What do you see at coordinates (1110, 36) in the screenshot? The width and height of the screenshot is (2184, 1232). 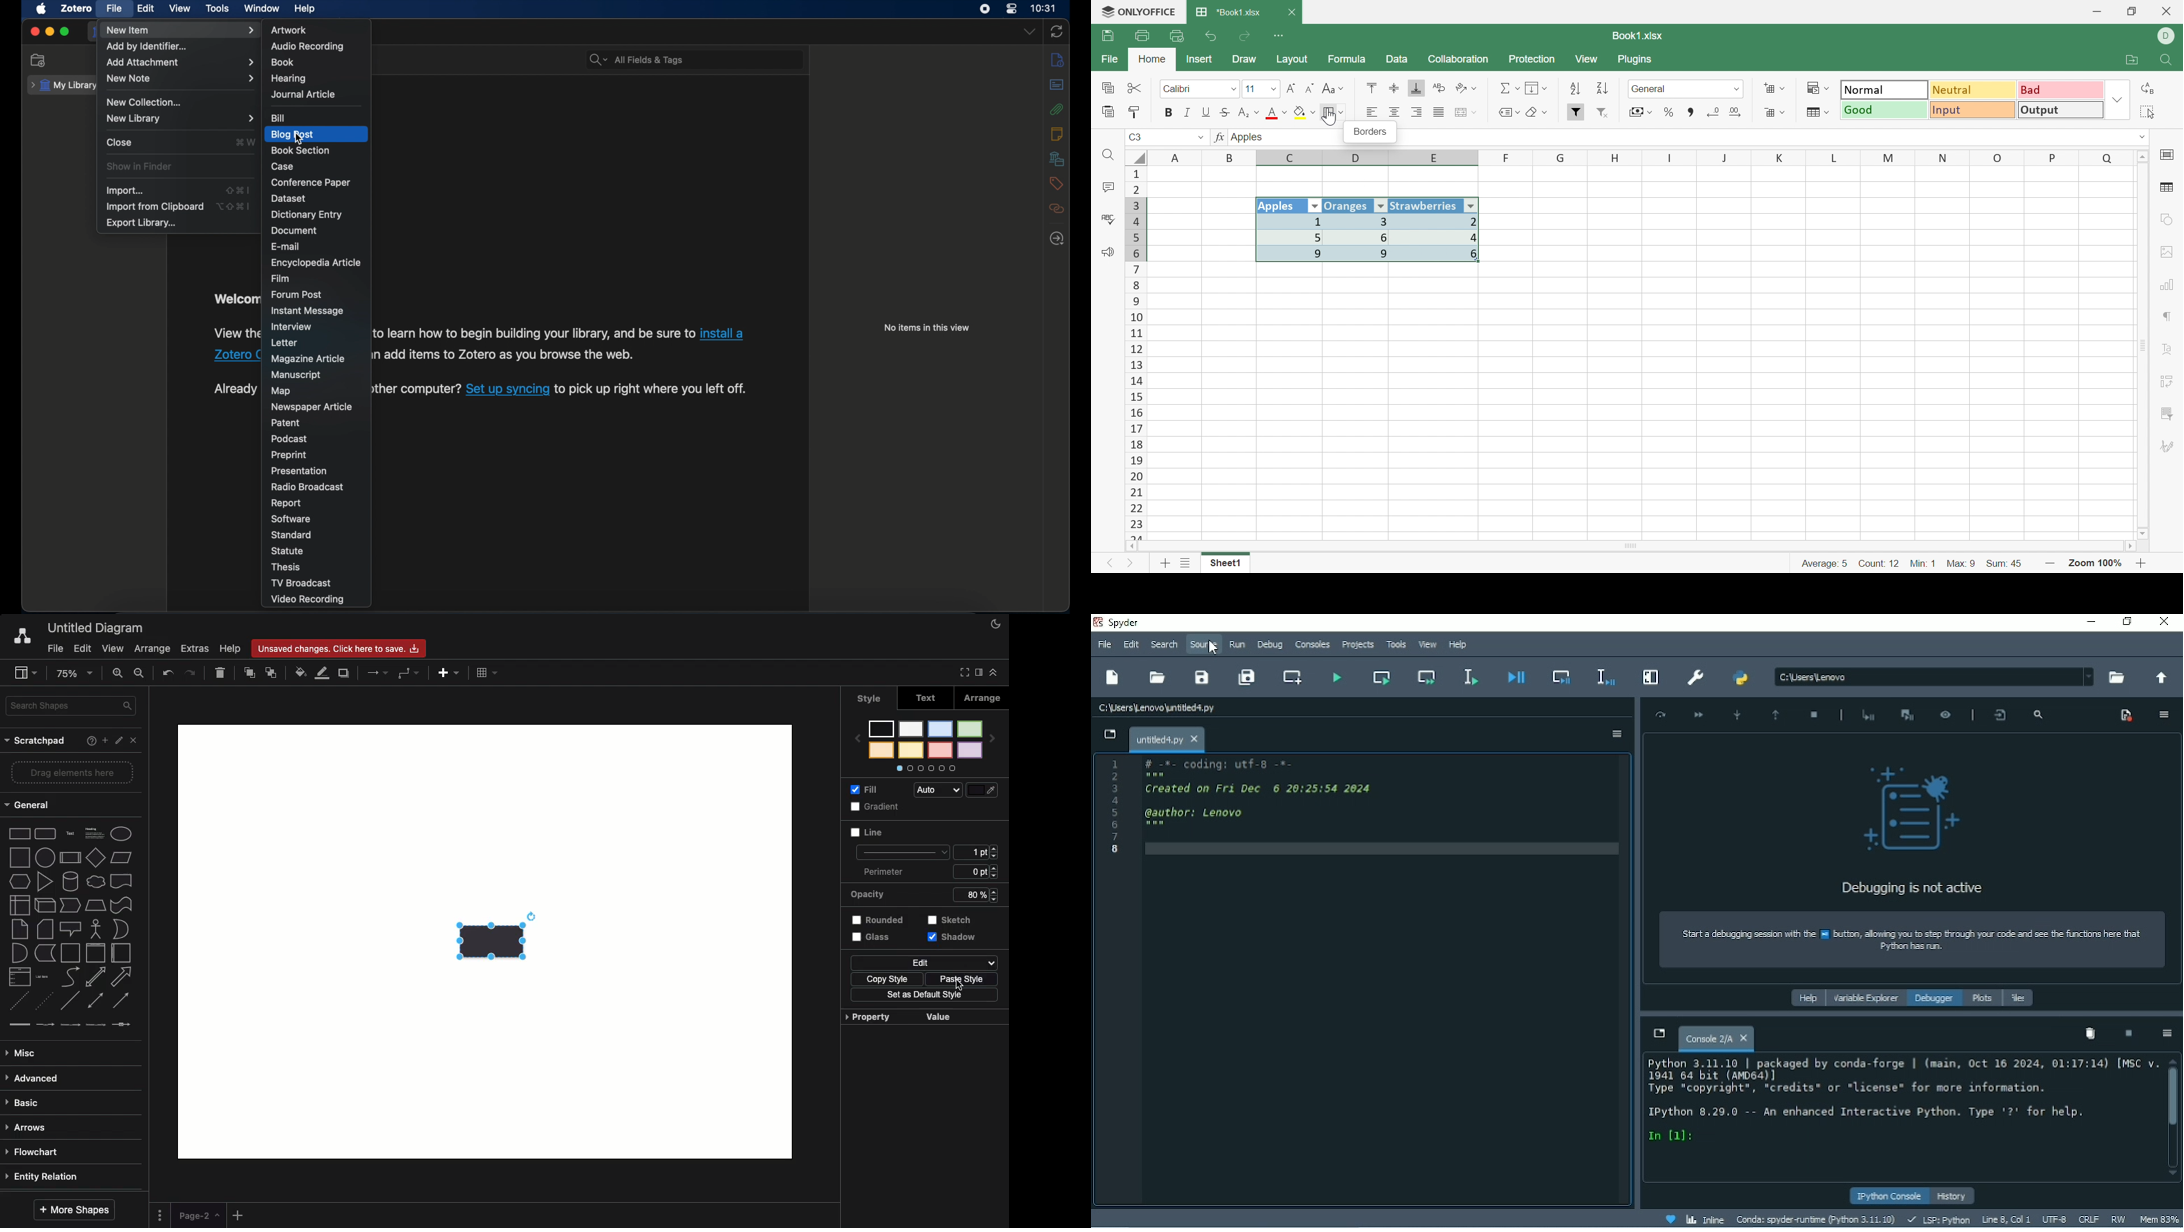 I see `Save` at bounding box center [1110, 36].